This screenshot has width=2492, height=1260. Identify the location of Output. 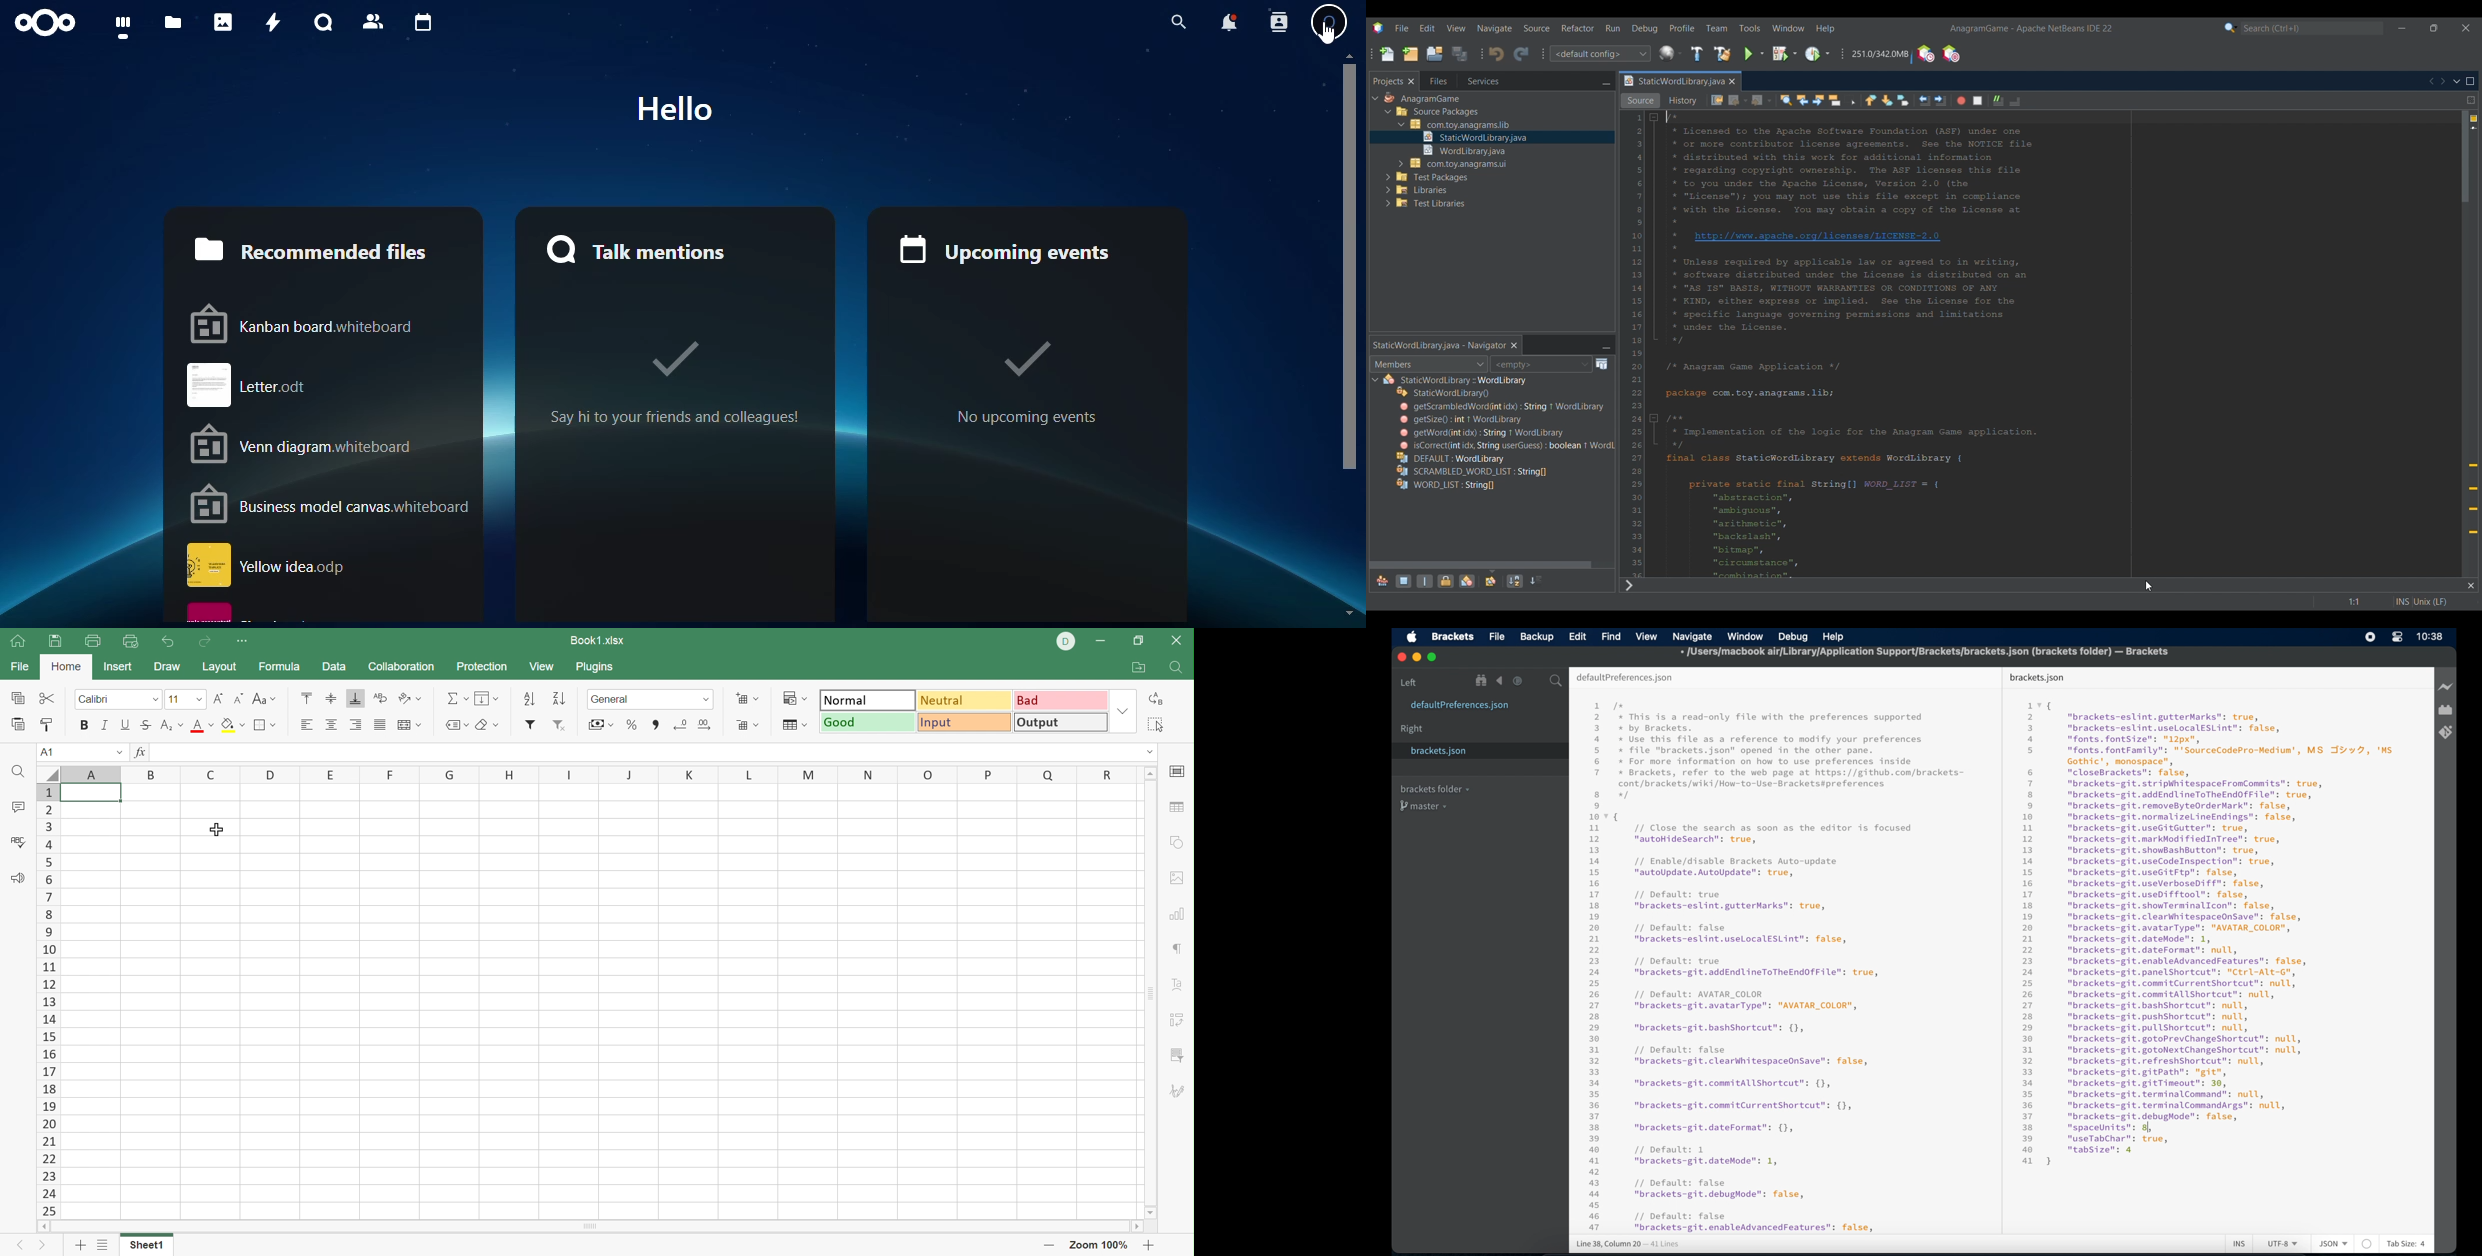
(1059, 722).